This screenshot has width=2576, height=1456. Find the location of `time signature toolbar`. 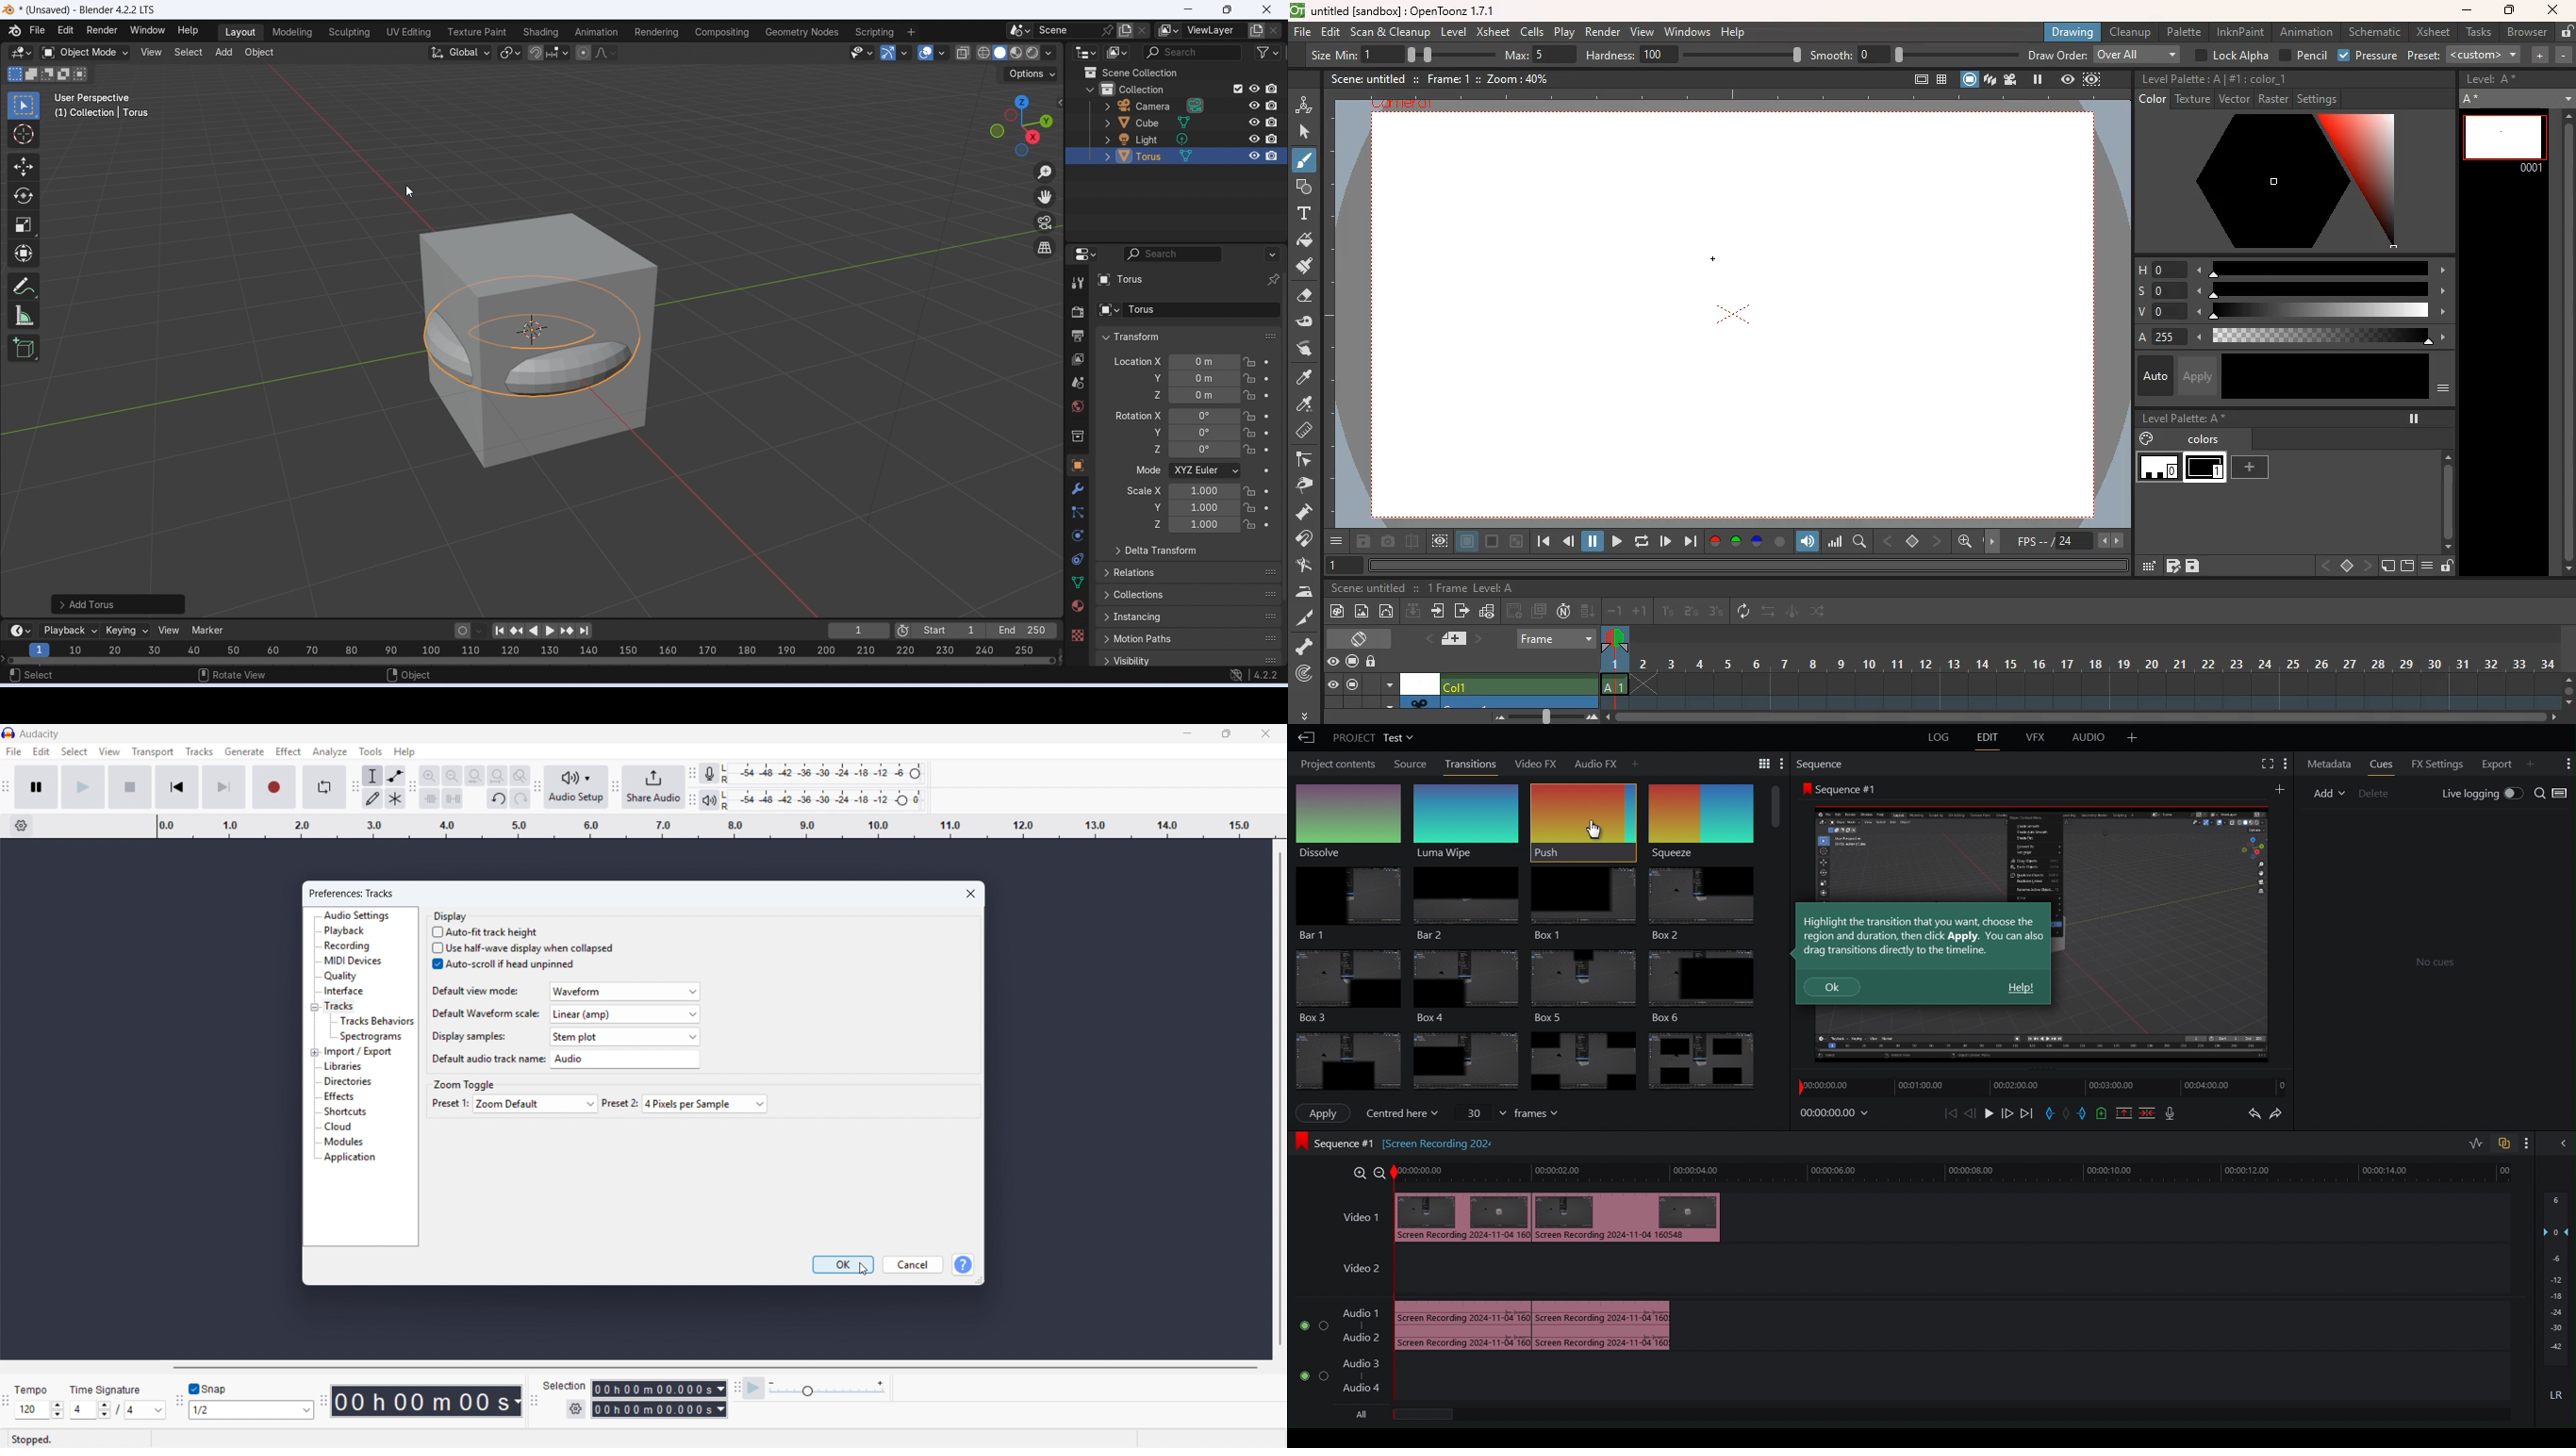

time signature toolbar is located at coordinates (6, 1403).